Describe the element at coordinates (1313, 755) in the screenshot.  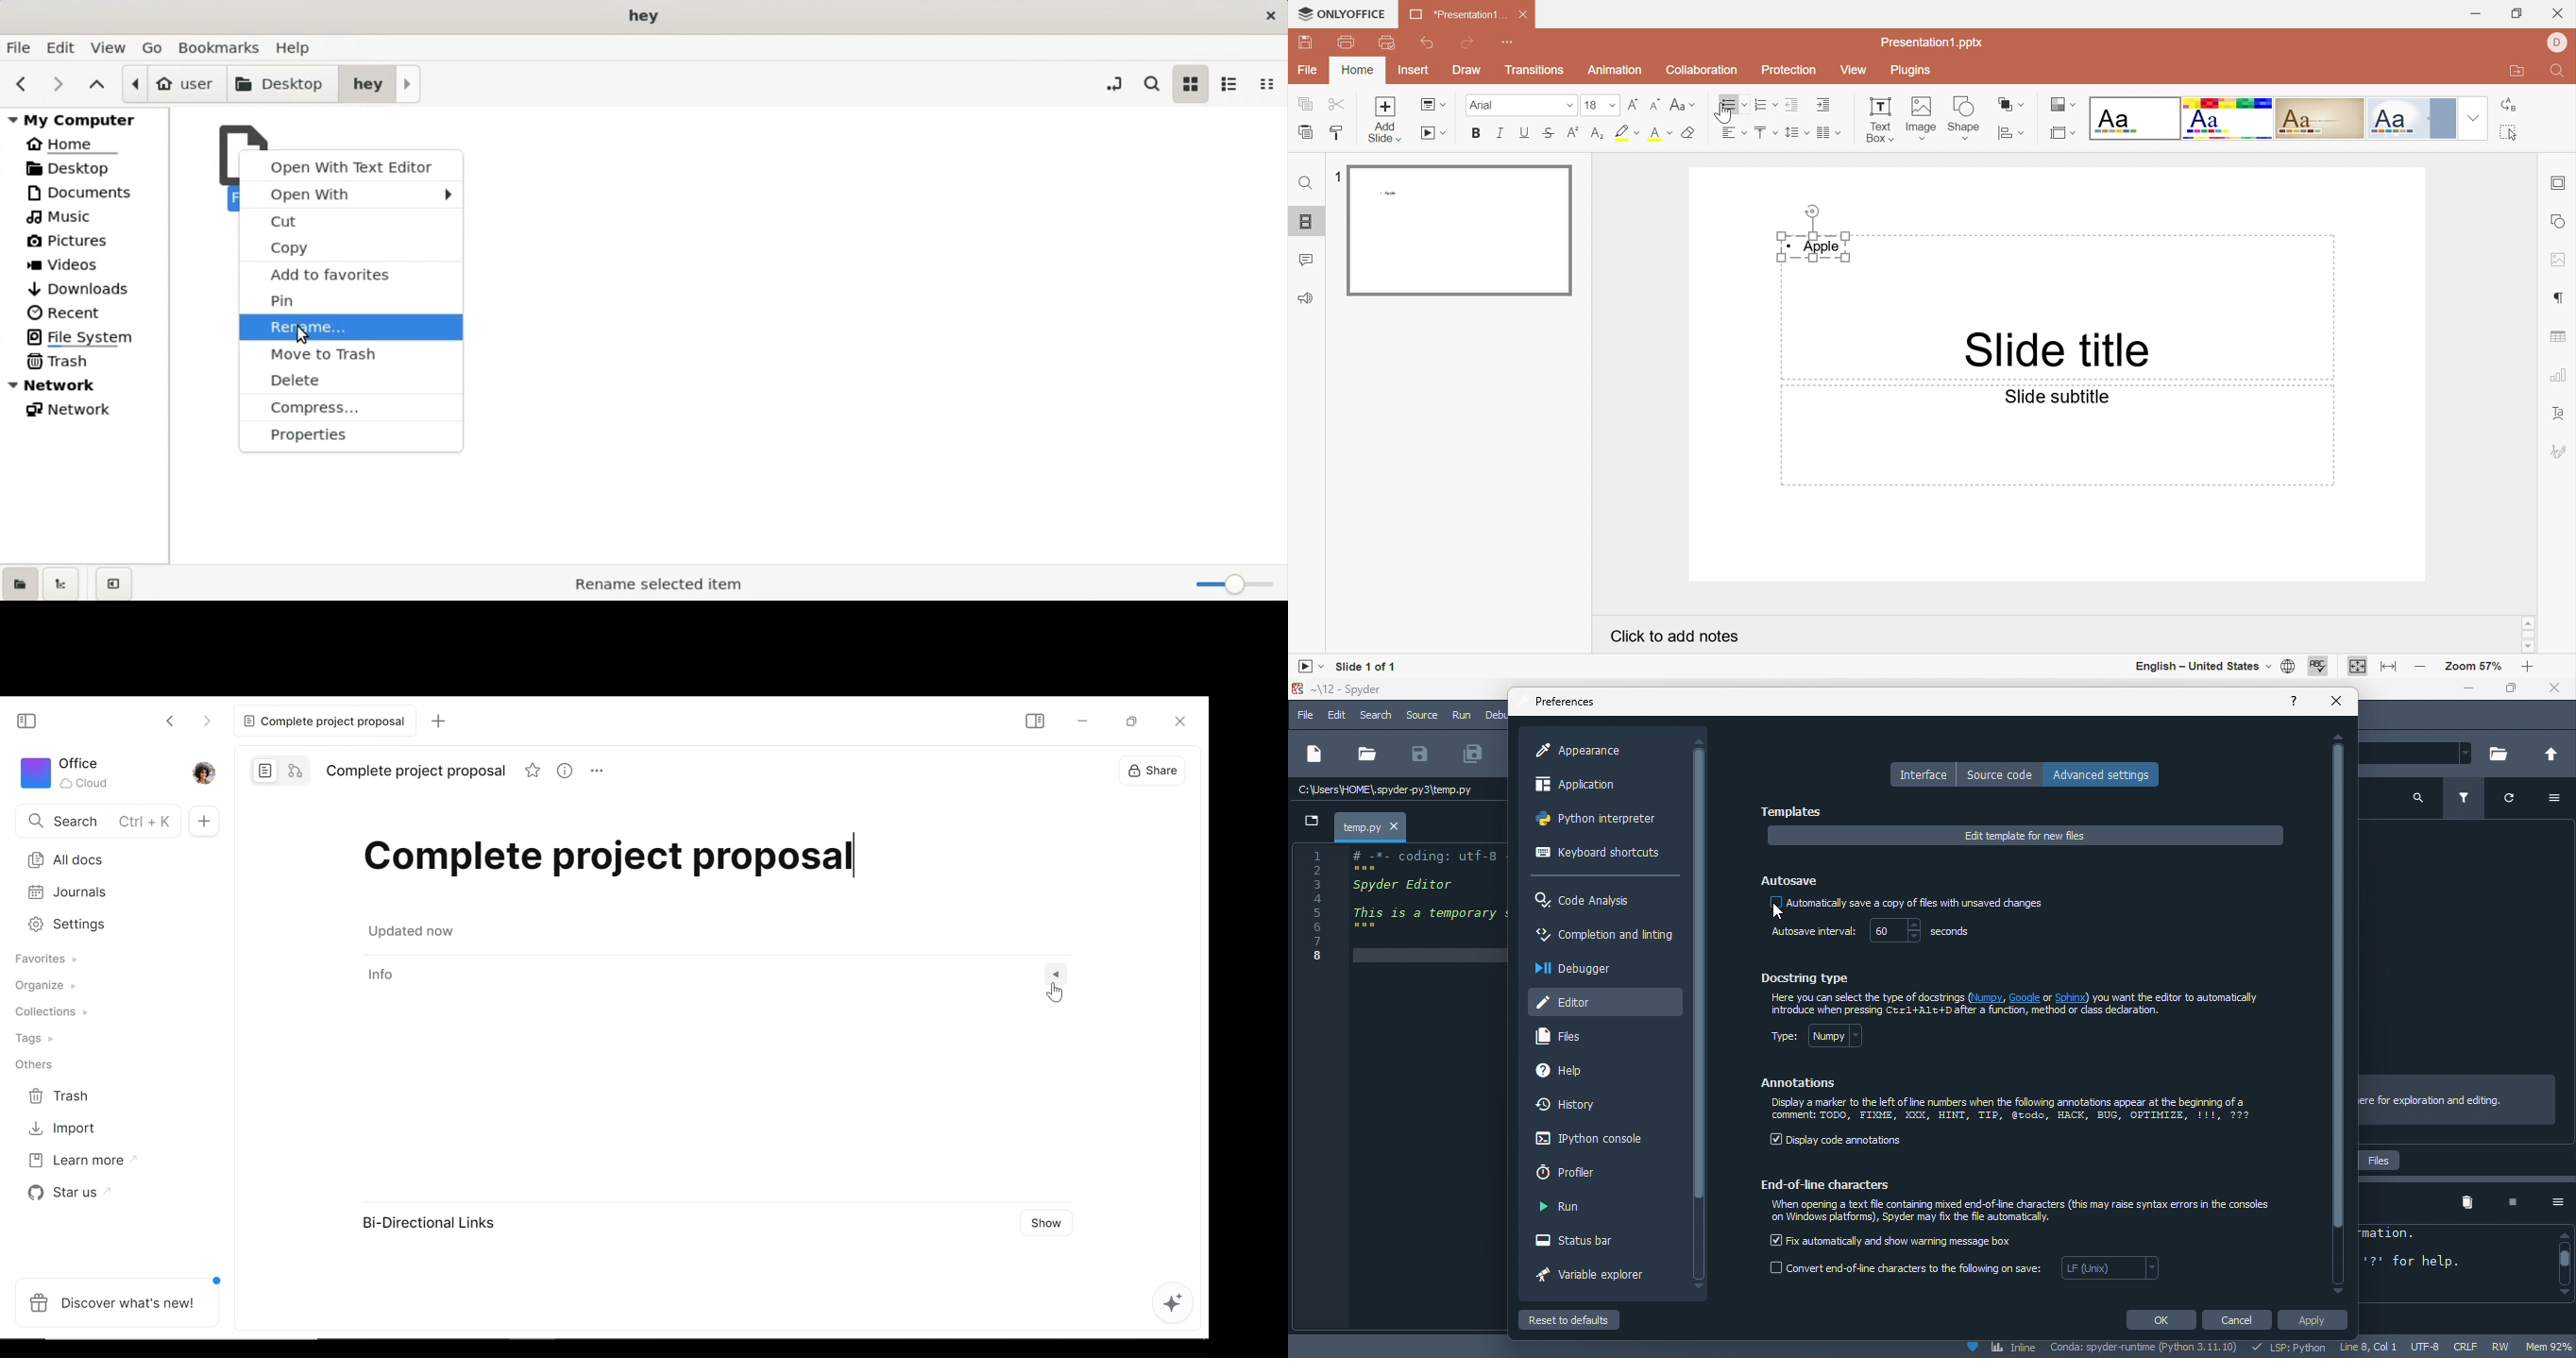
I see `new` at that location.